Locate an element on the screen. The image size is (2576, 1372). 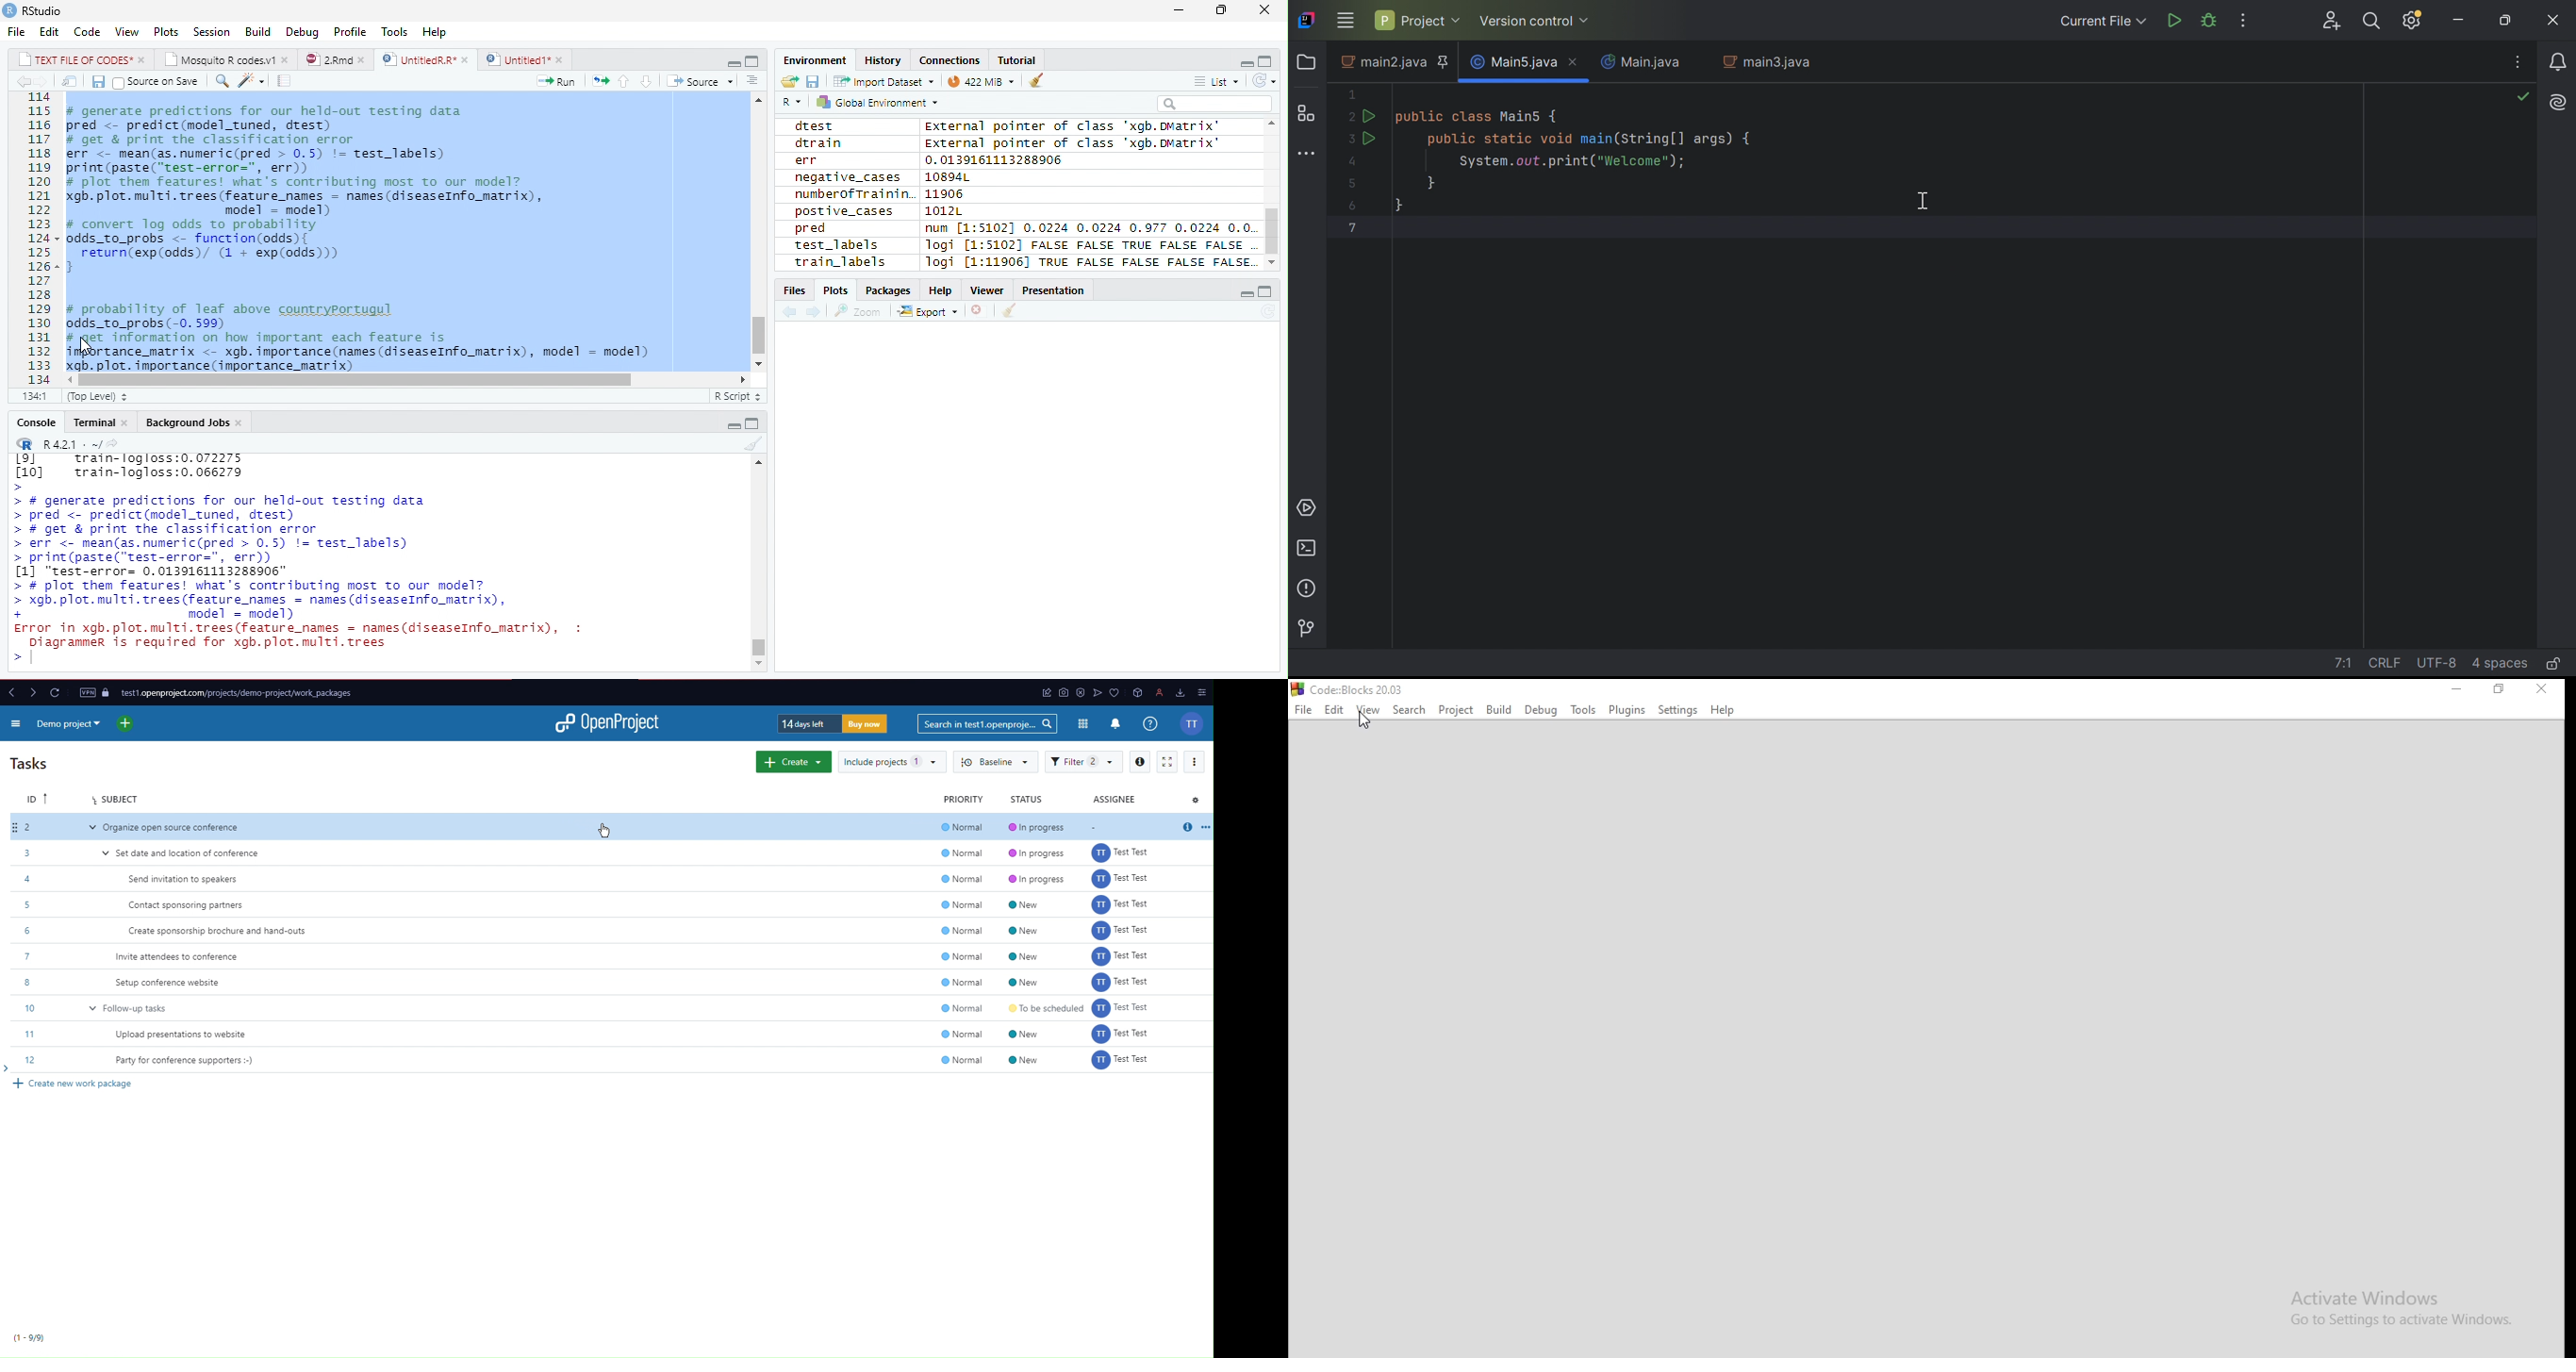
Terminal is located at coordinates (99, 423).